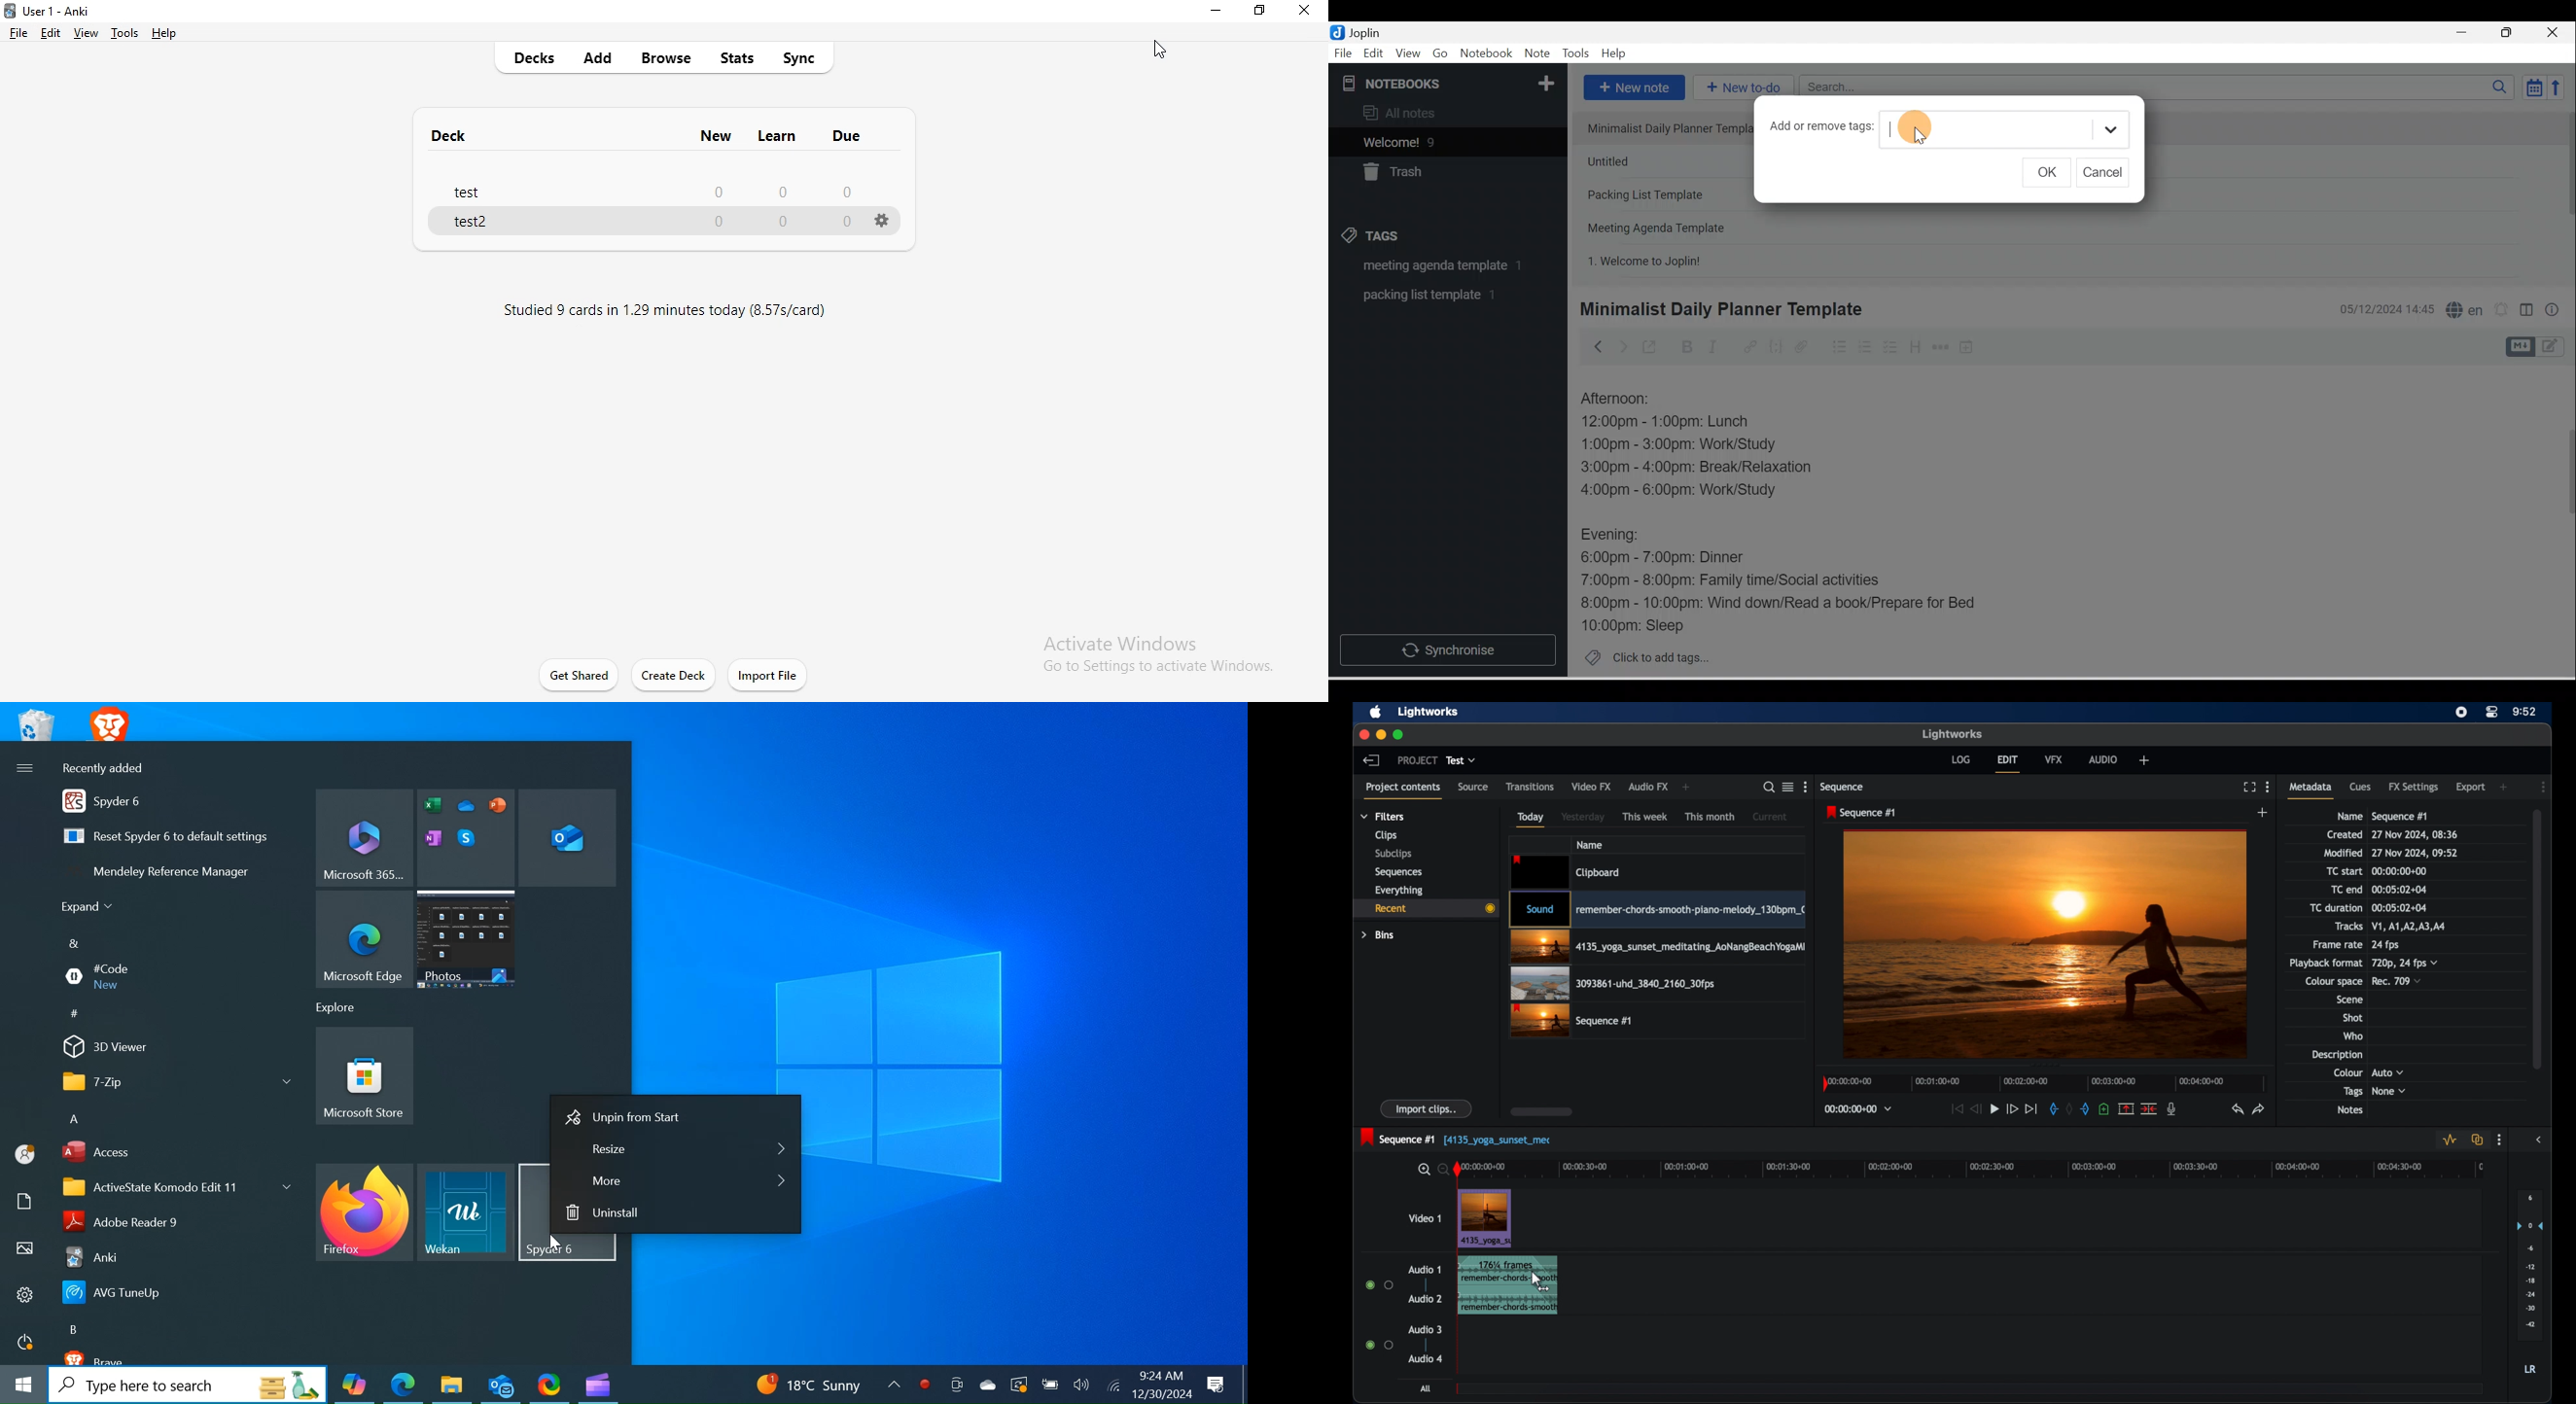  I want to click on Note 5, so click(1692, 259).